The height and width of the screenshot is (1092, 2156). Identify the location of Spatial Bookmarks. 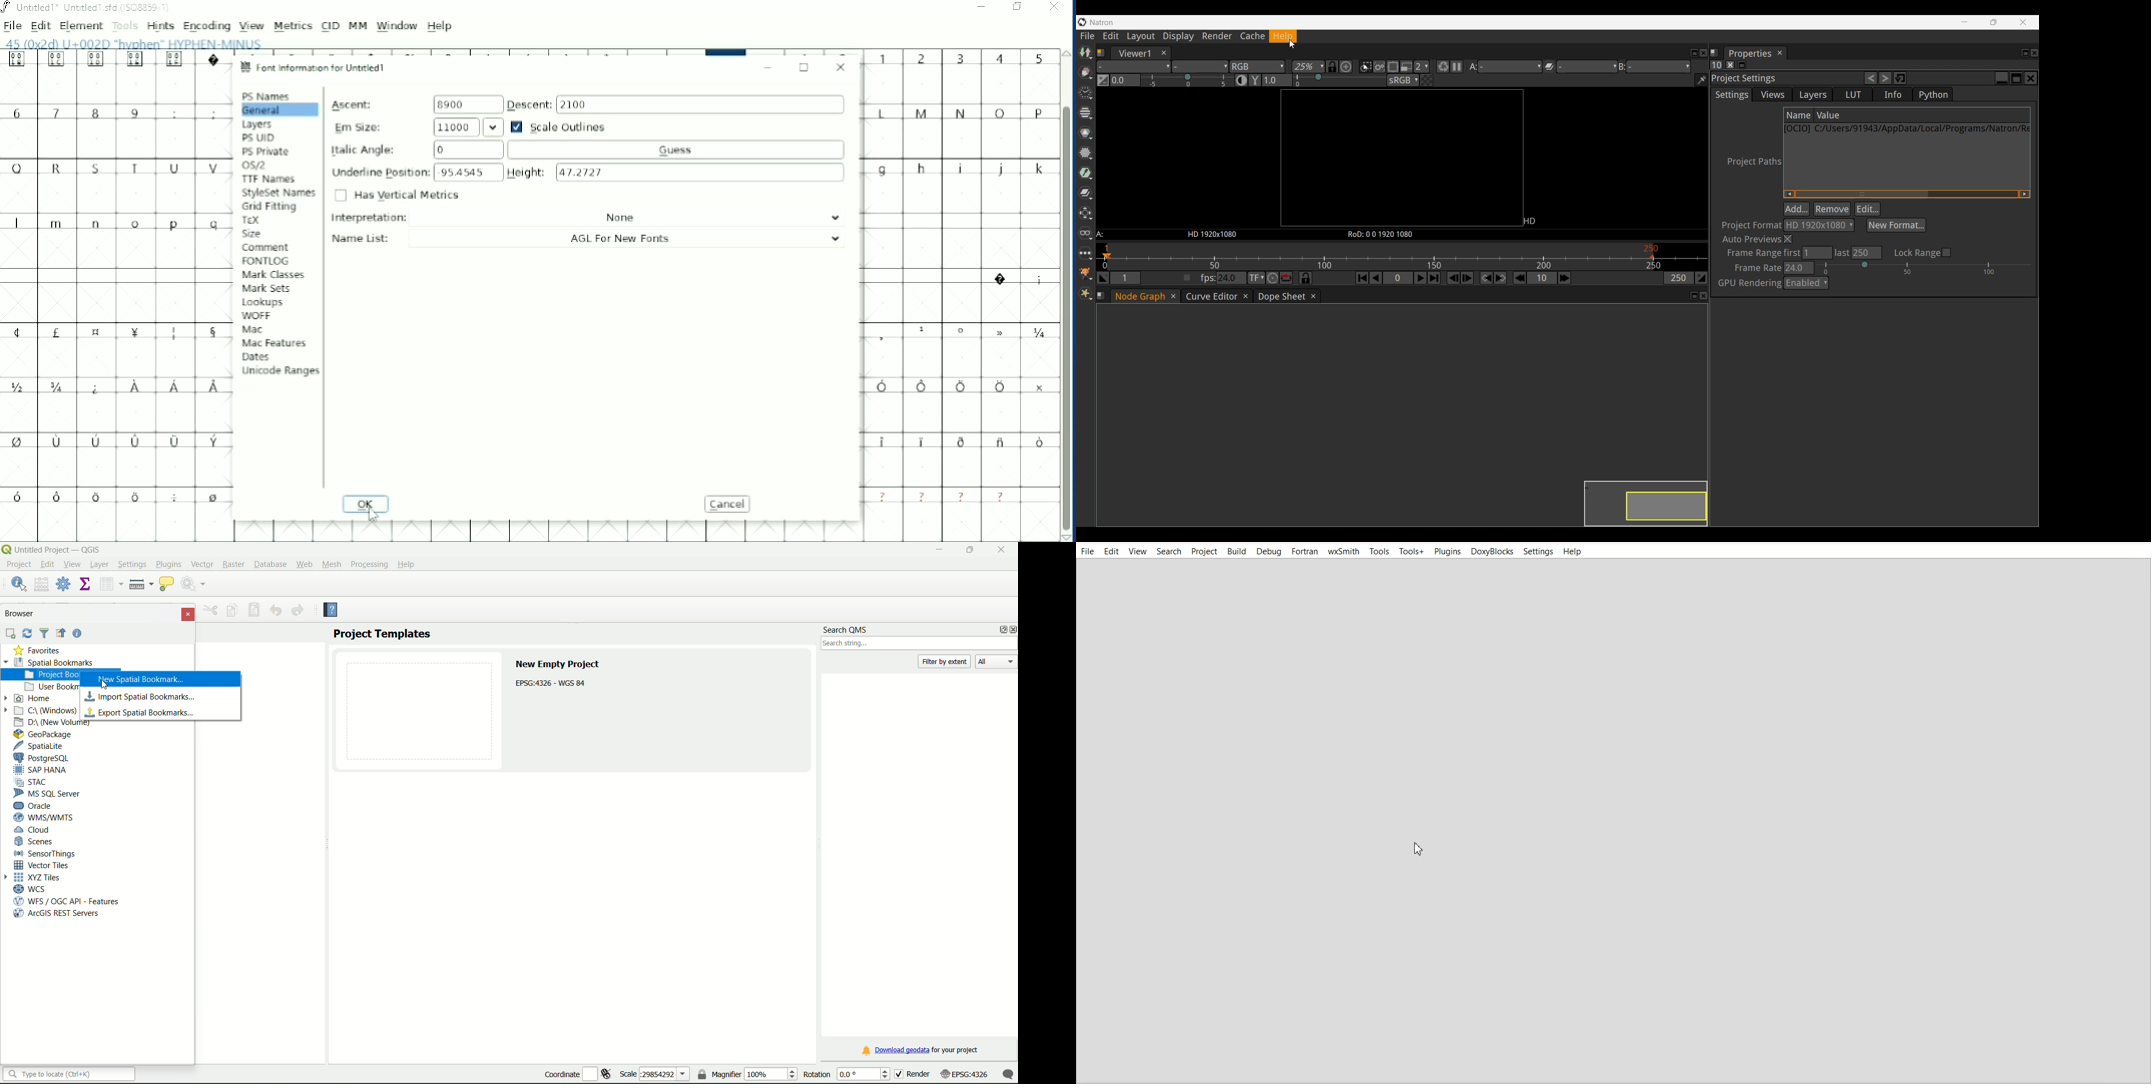
(48, 662).